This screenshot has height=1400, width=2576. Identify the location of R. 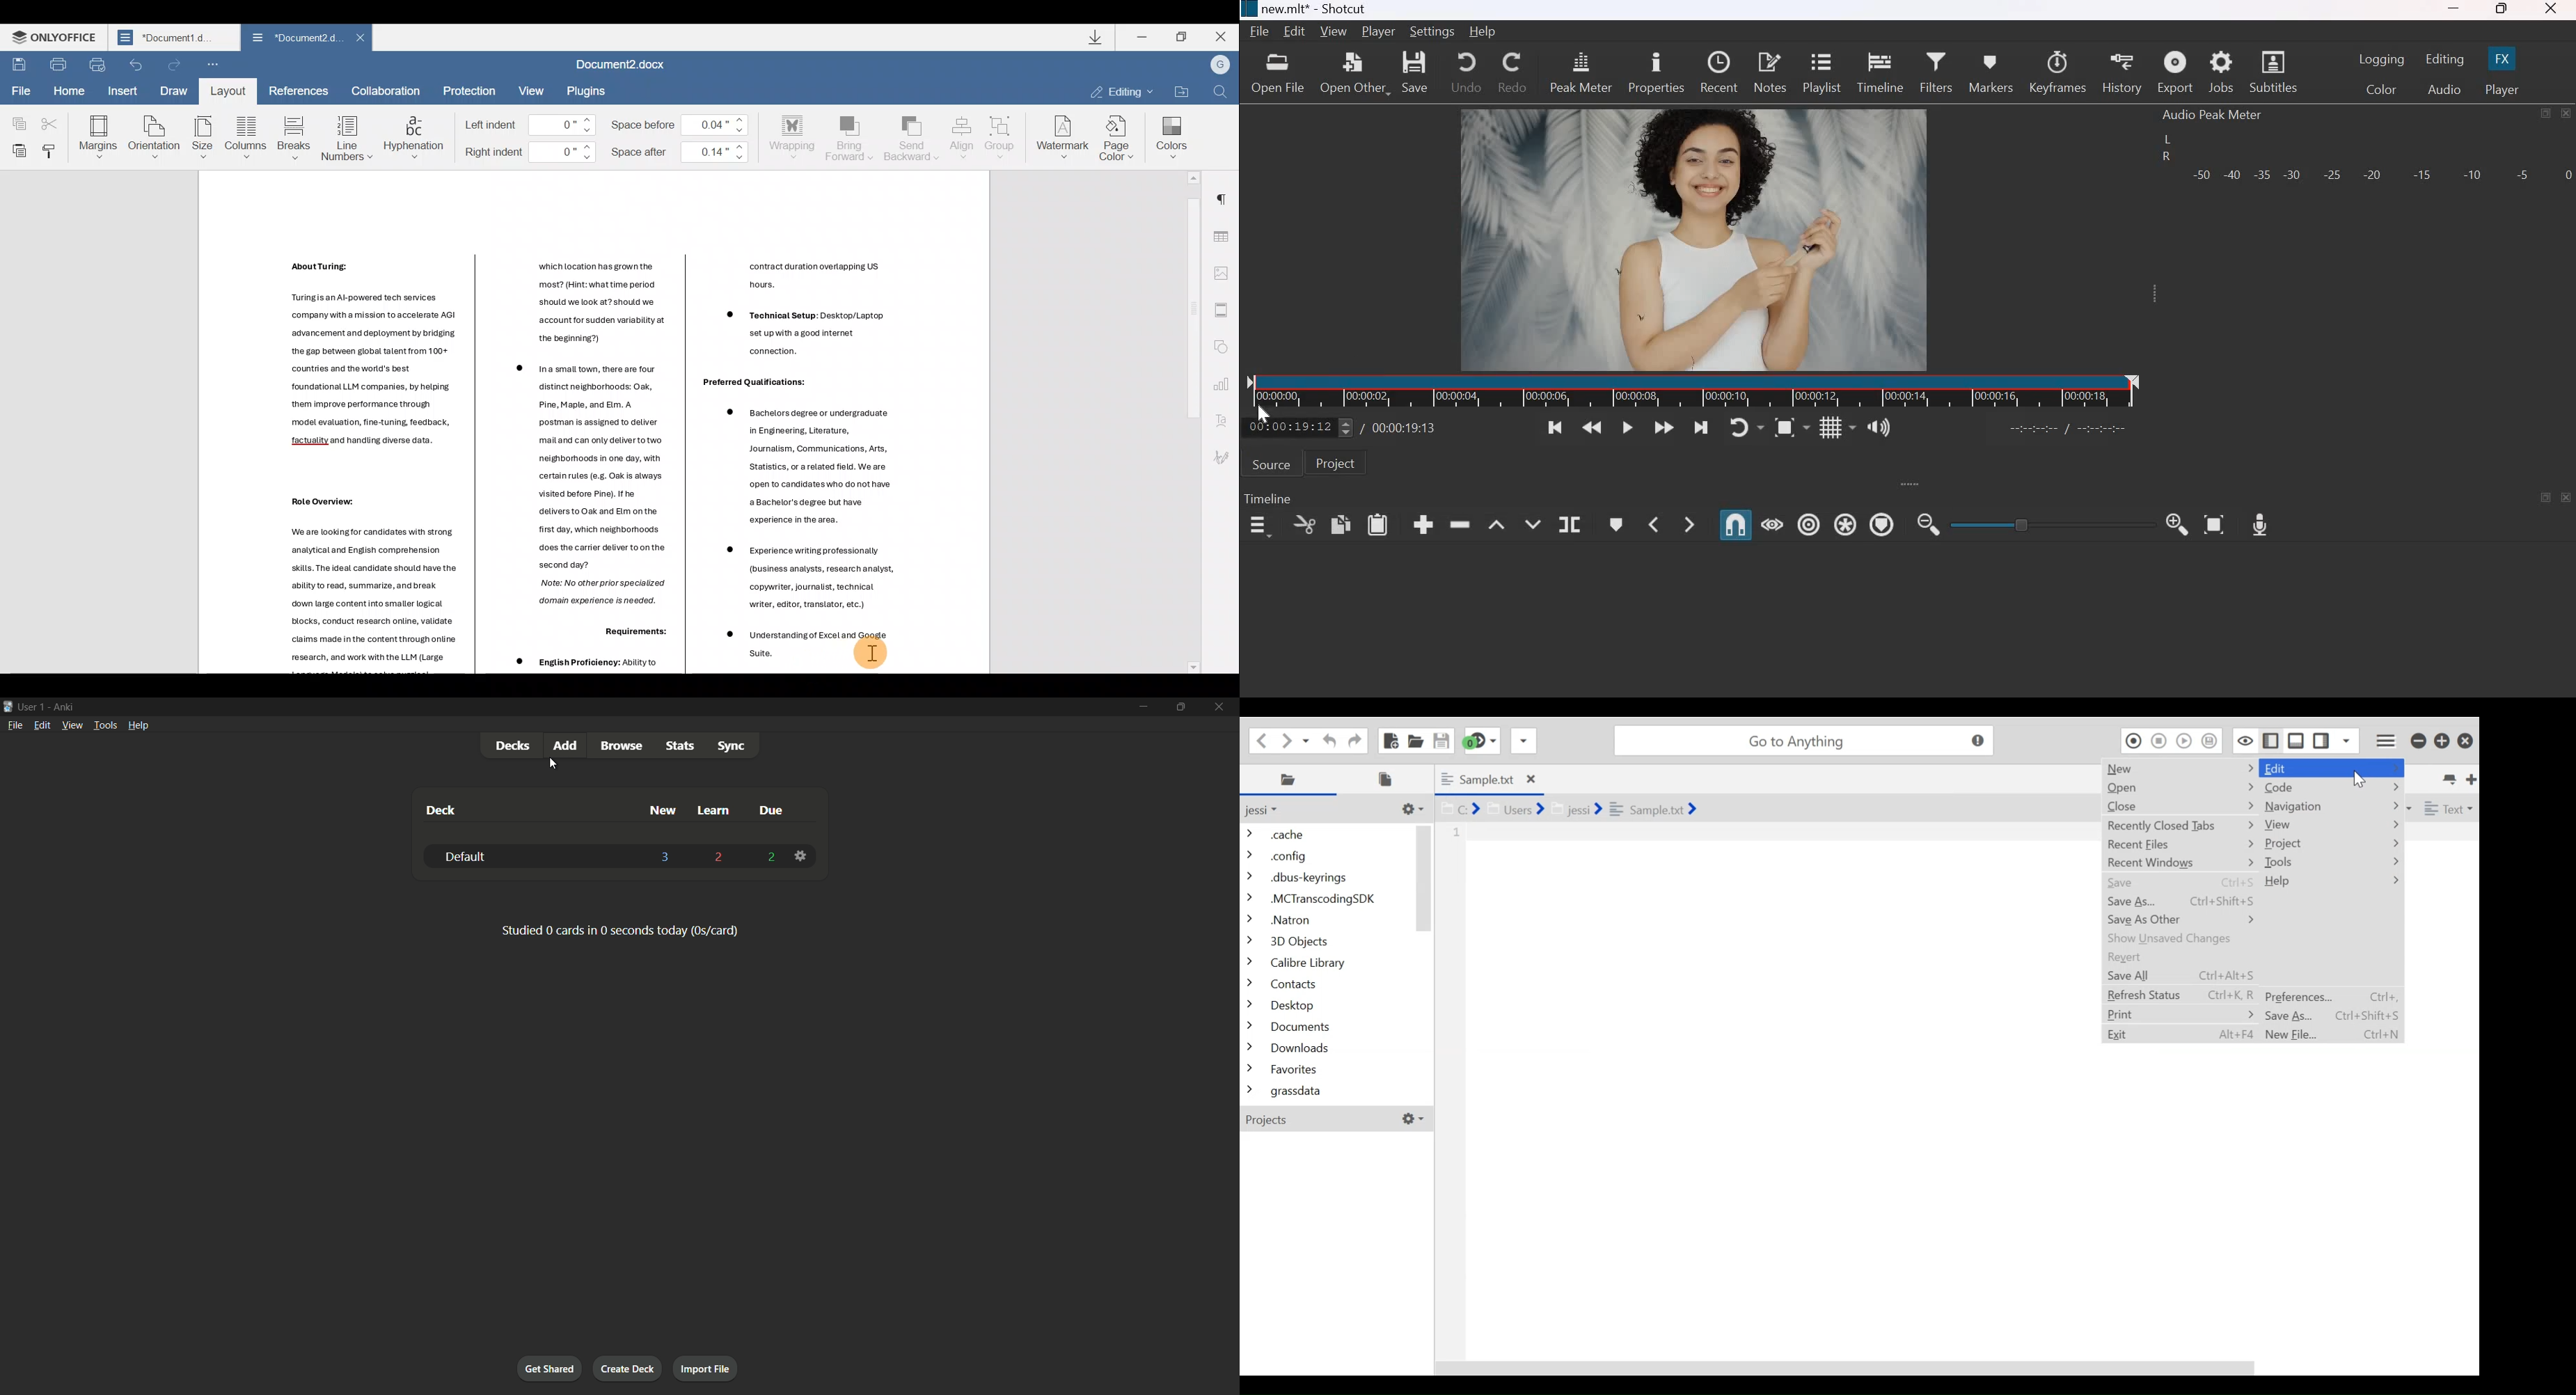
(2165, 158).